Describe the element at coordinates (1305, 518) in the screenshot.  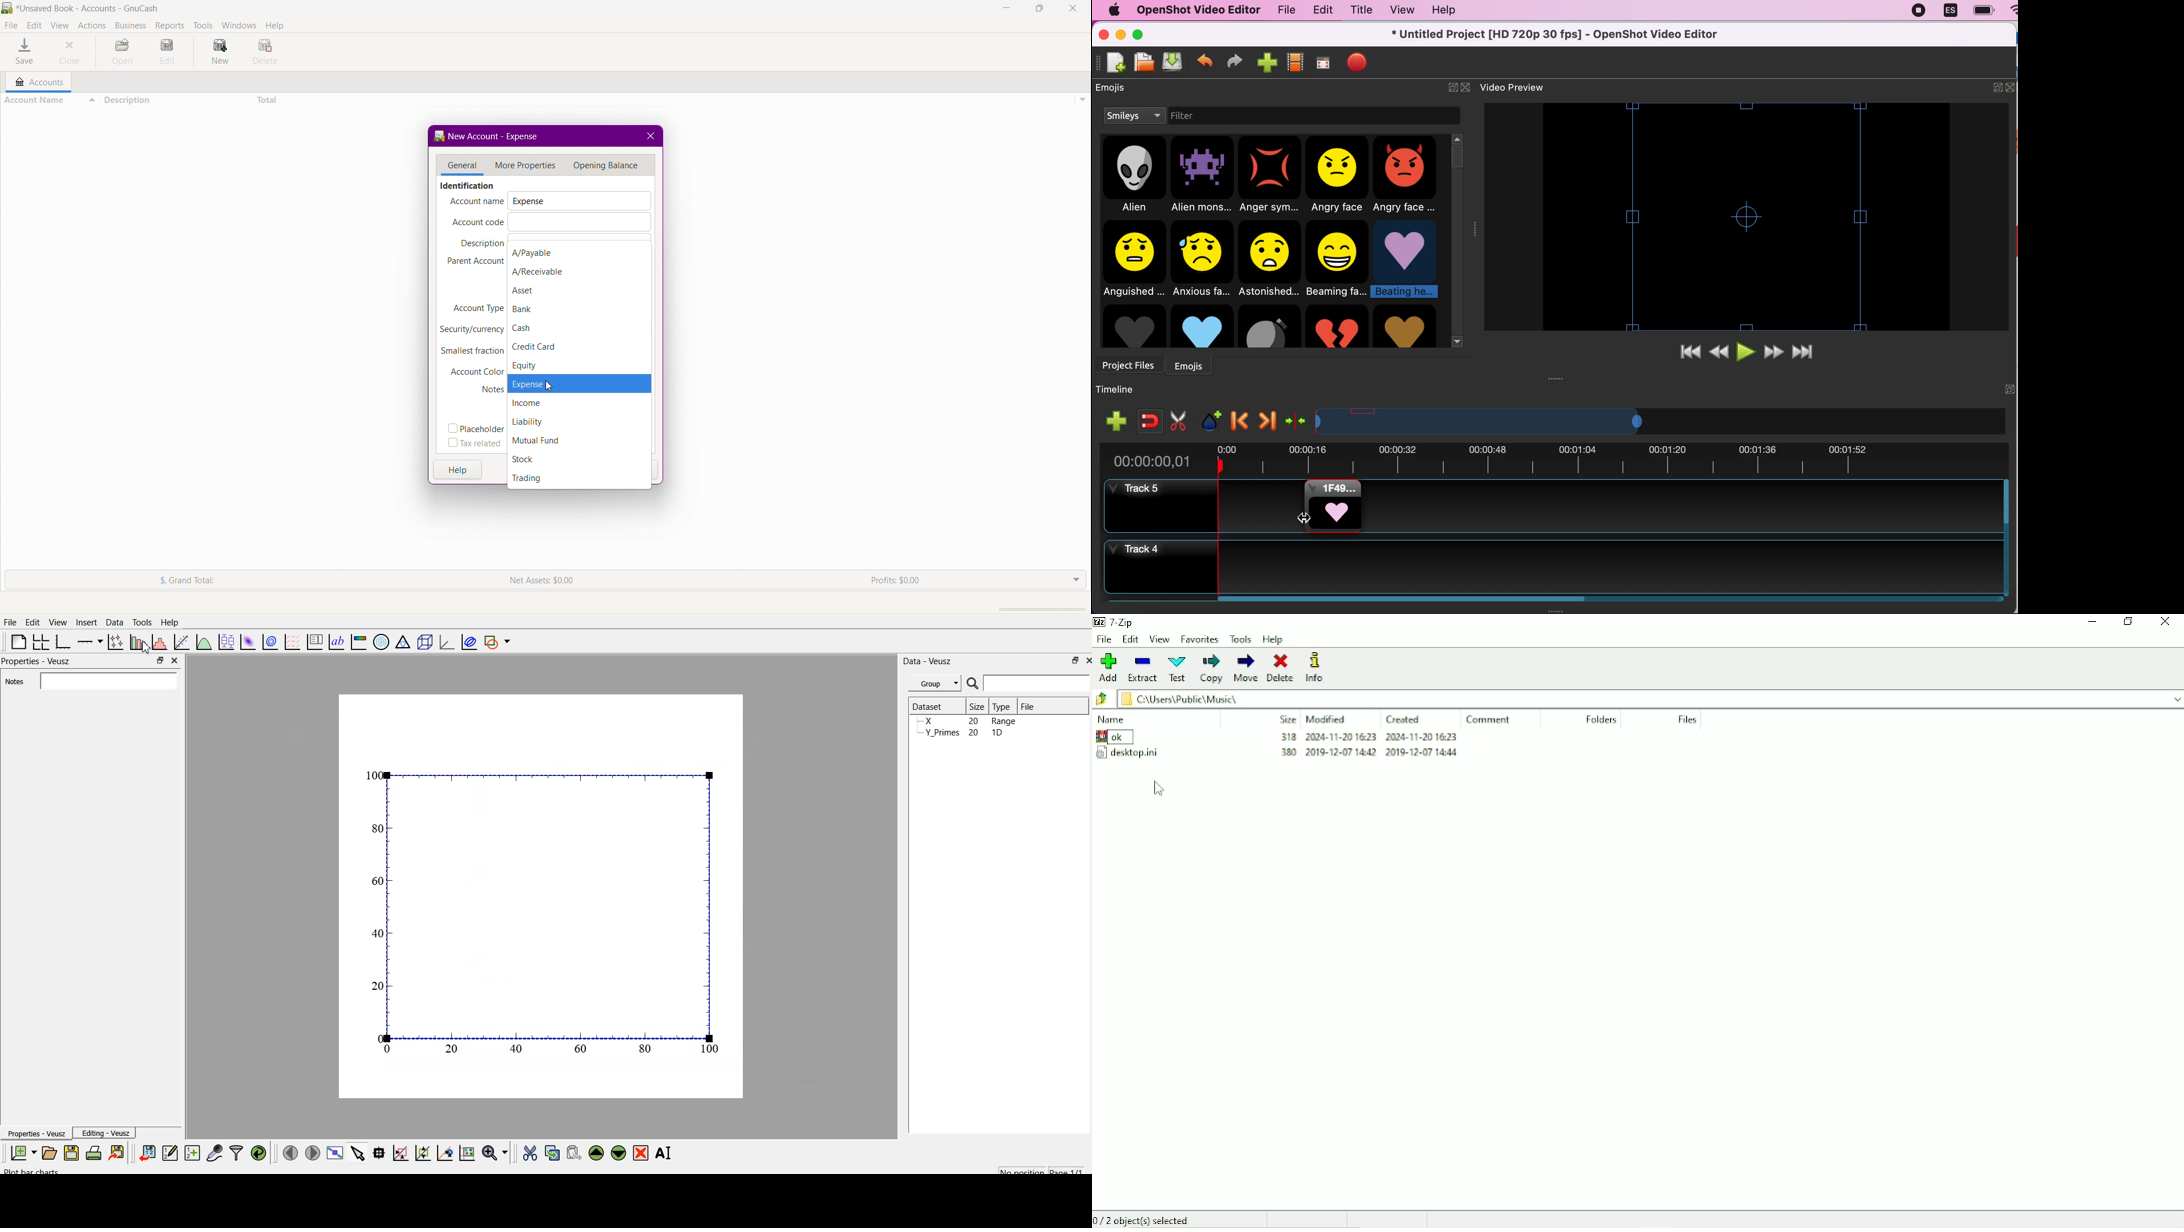
I see `cursor` at that location.